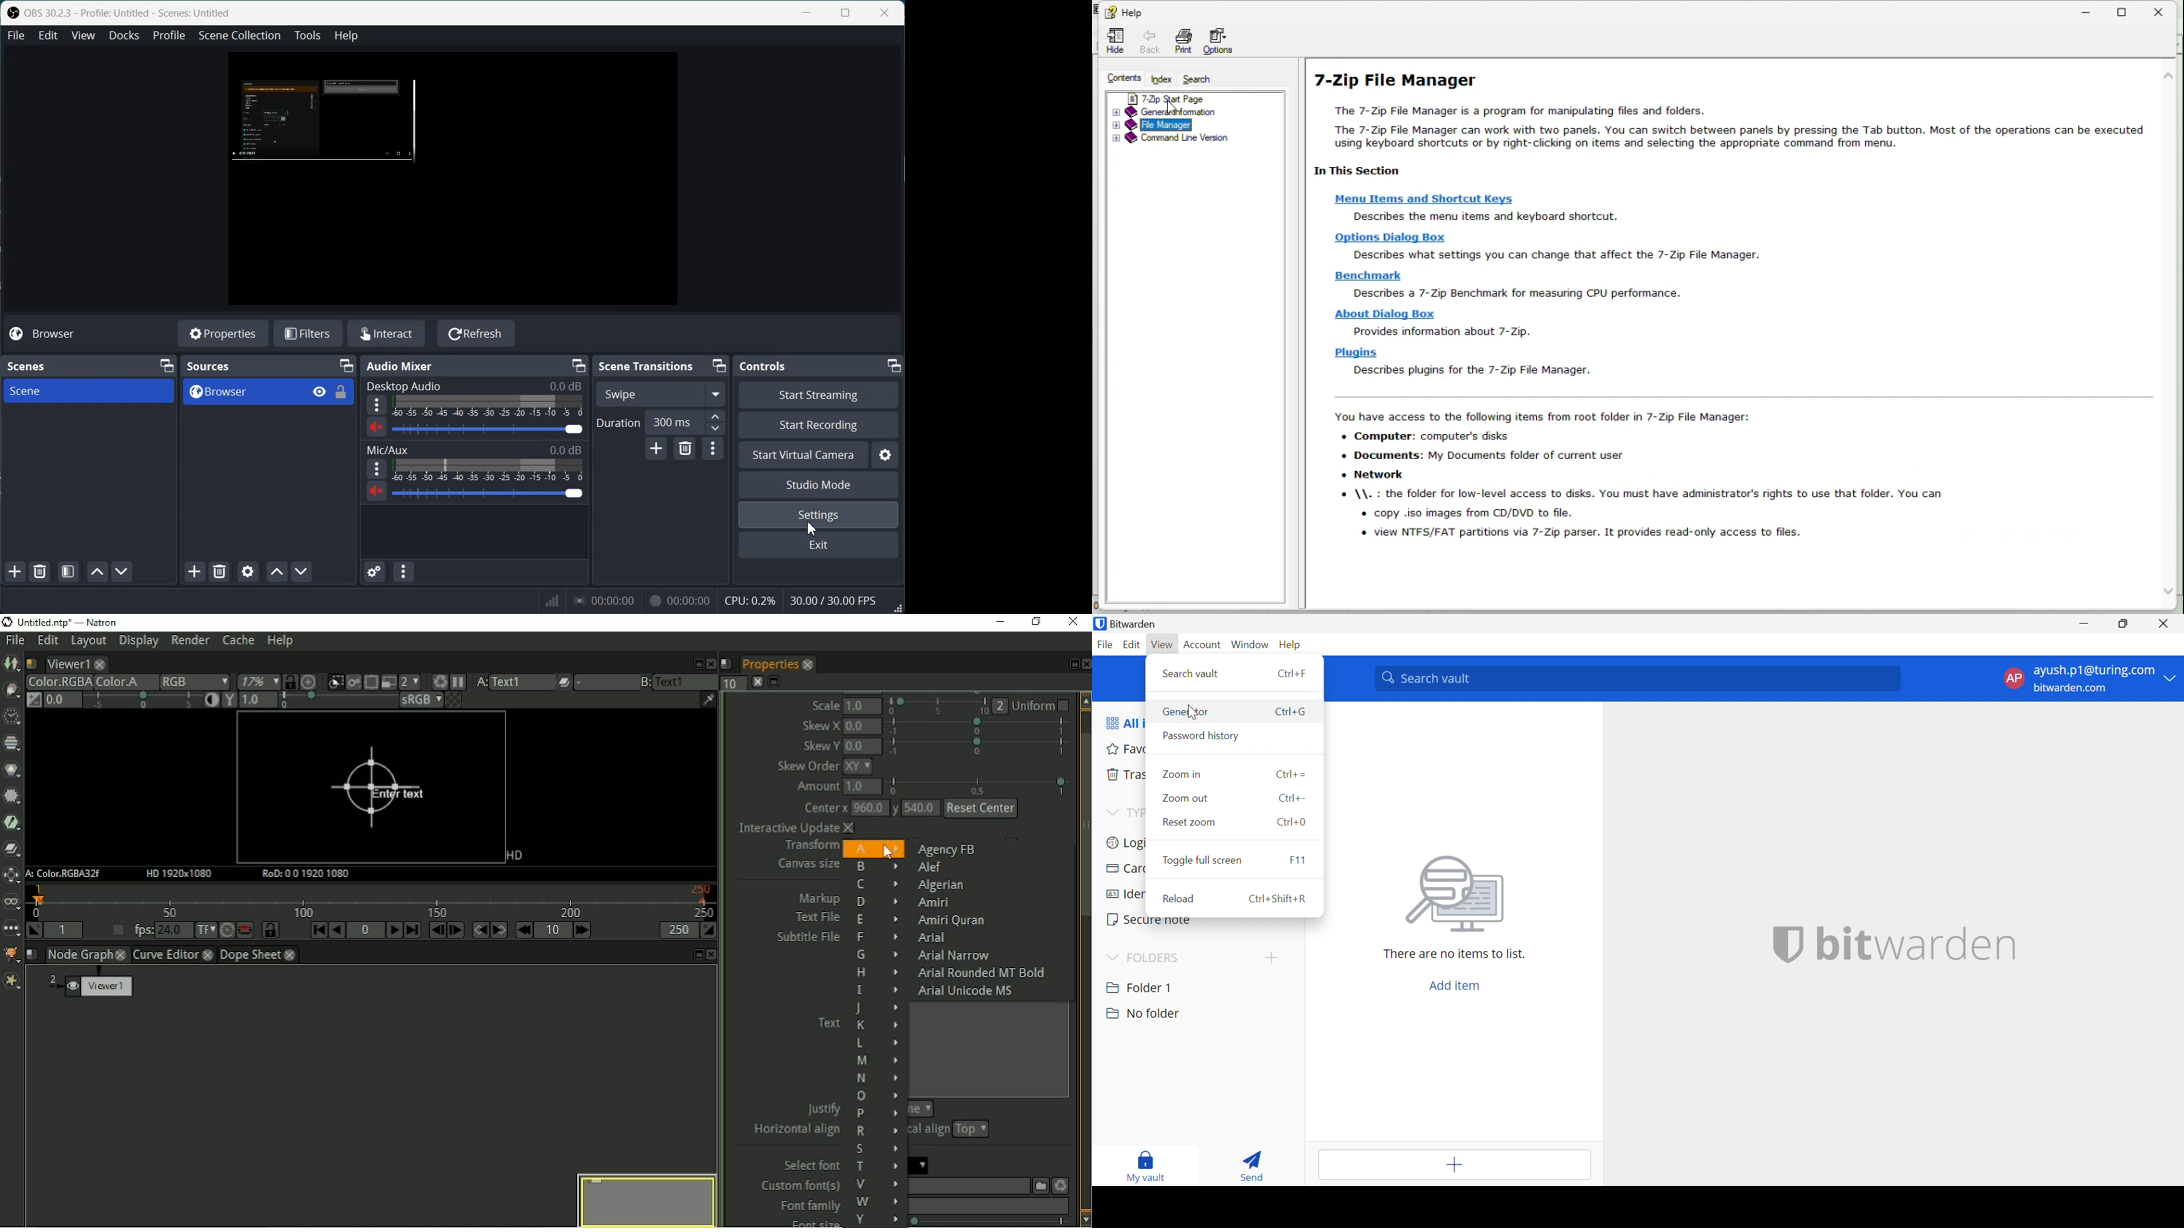 The height and width of the screenshot is (1232, 2184). I want to click on Signals, so click(549, 599).